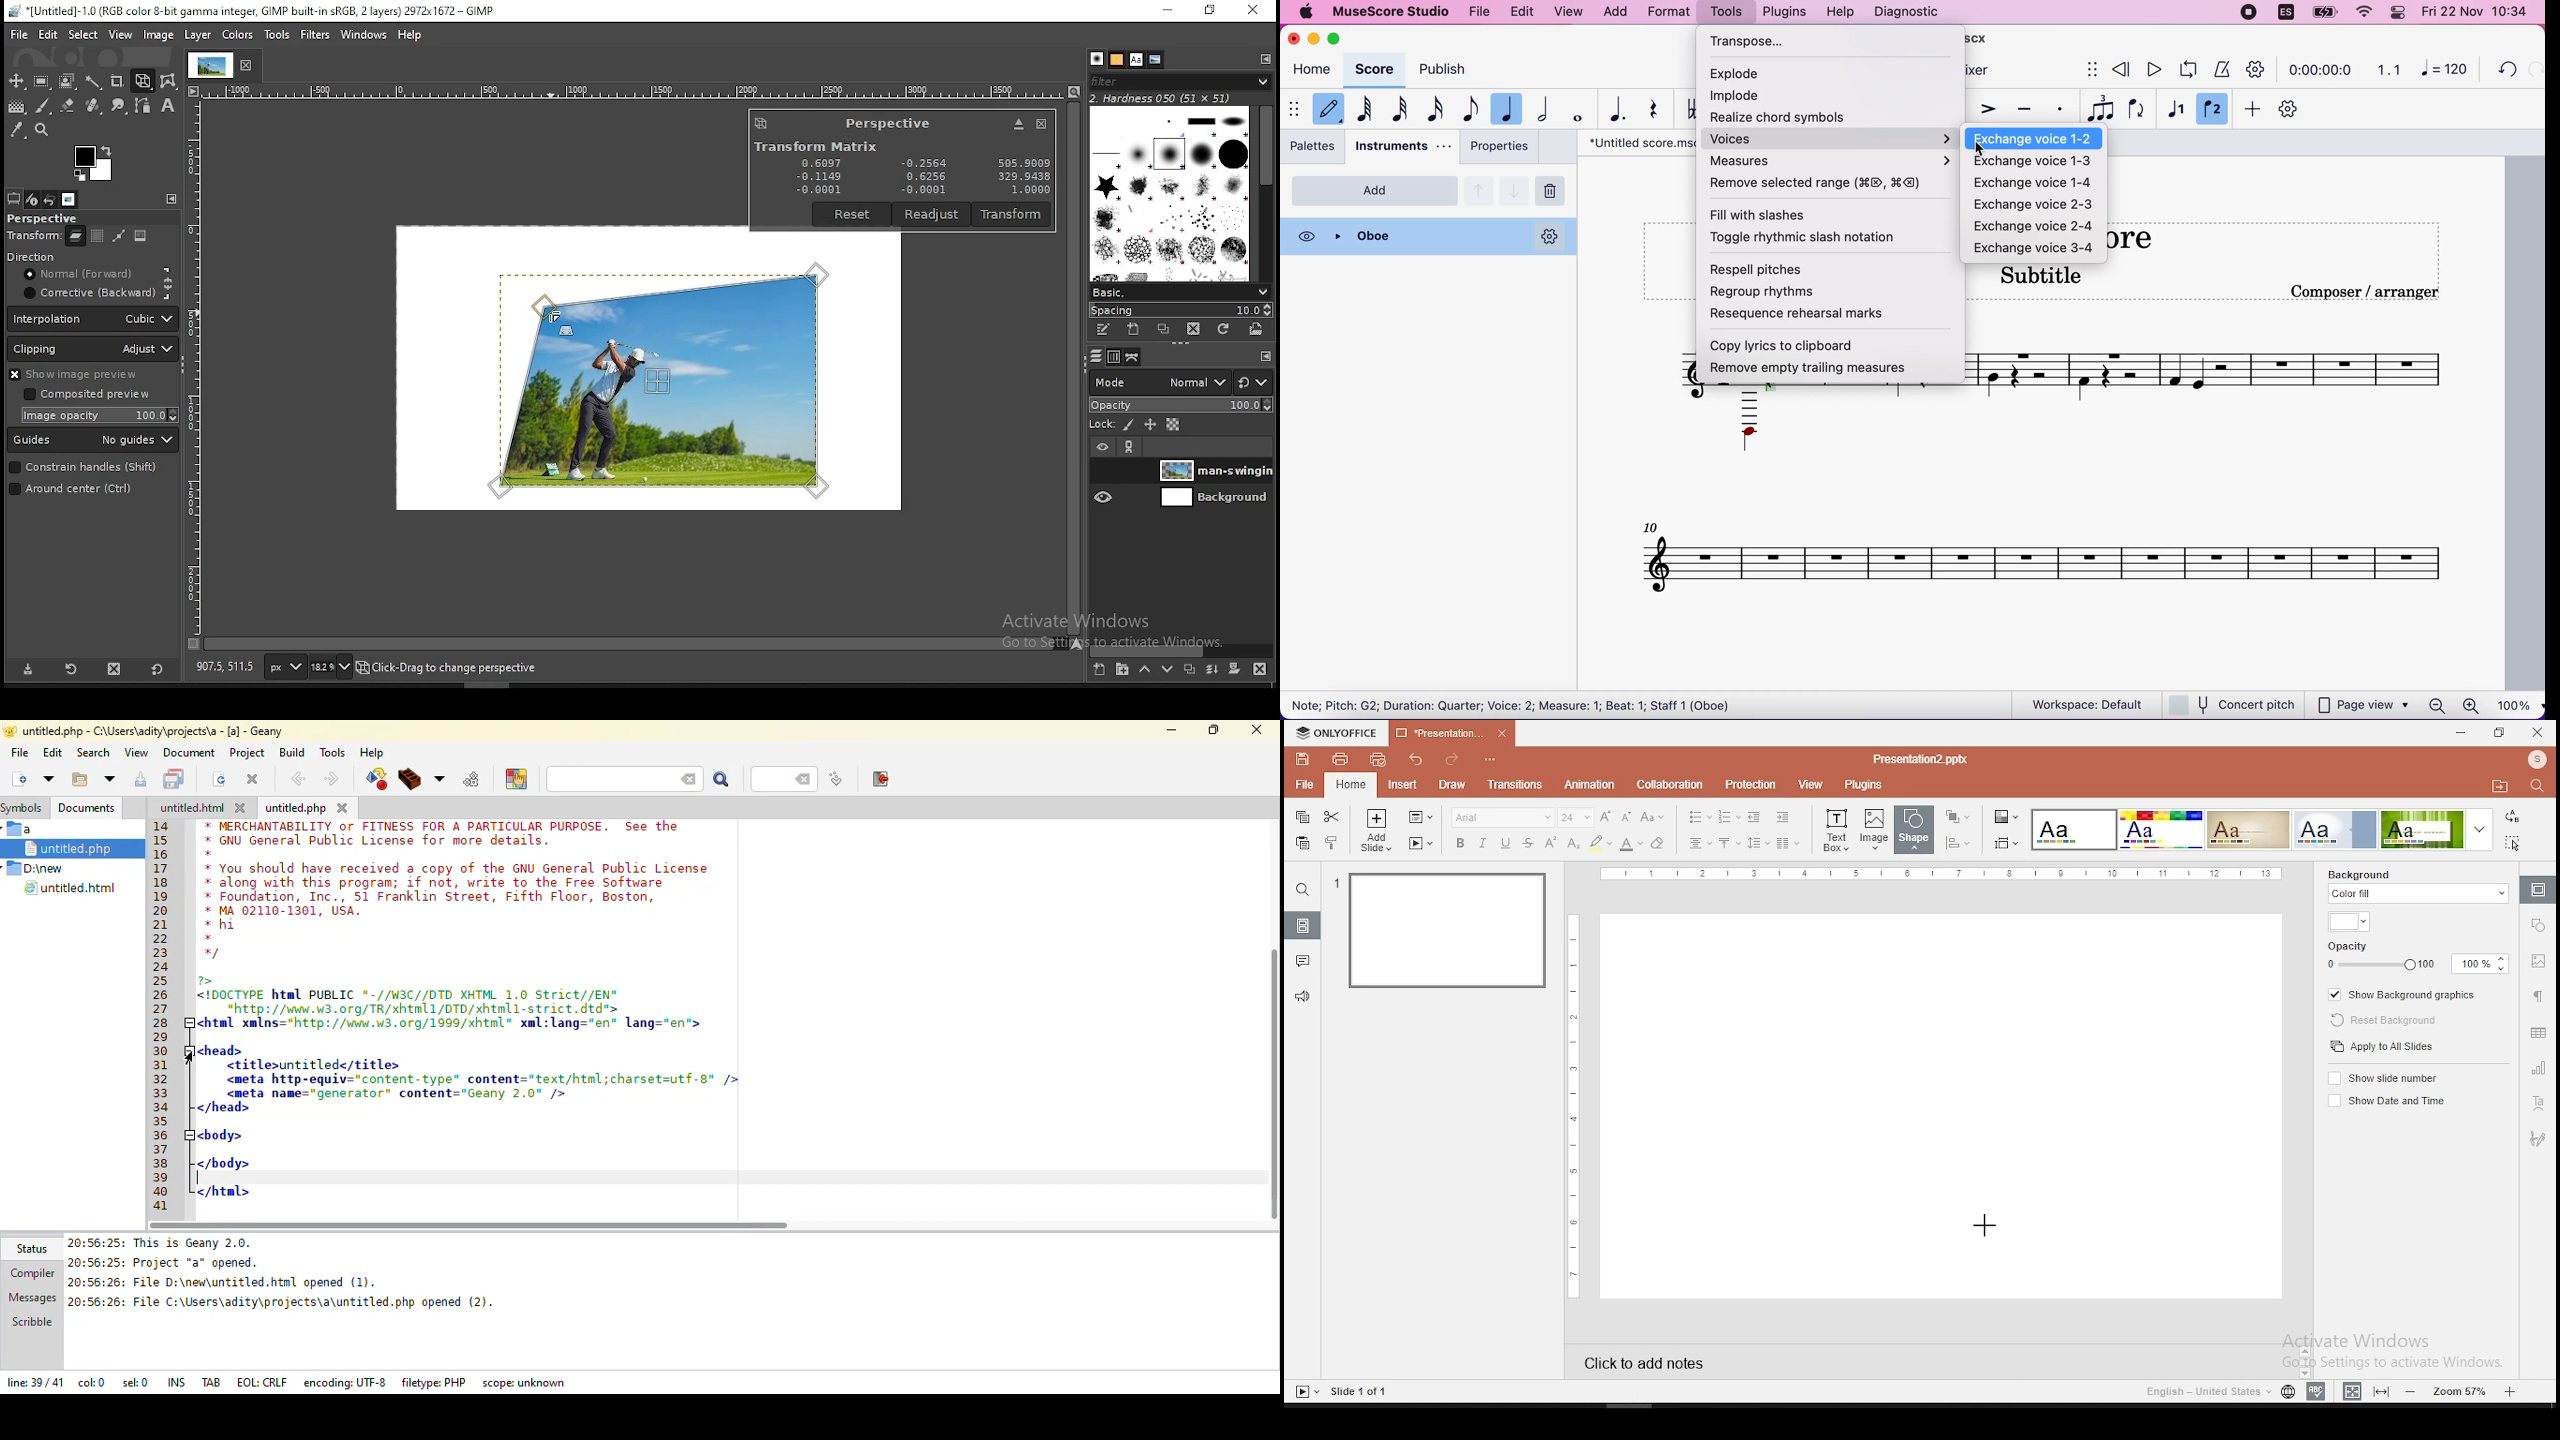  I want to click on transform, so click(1013, 214).